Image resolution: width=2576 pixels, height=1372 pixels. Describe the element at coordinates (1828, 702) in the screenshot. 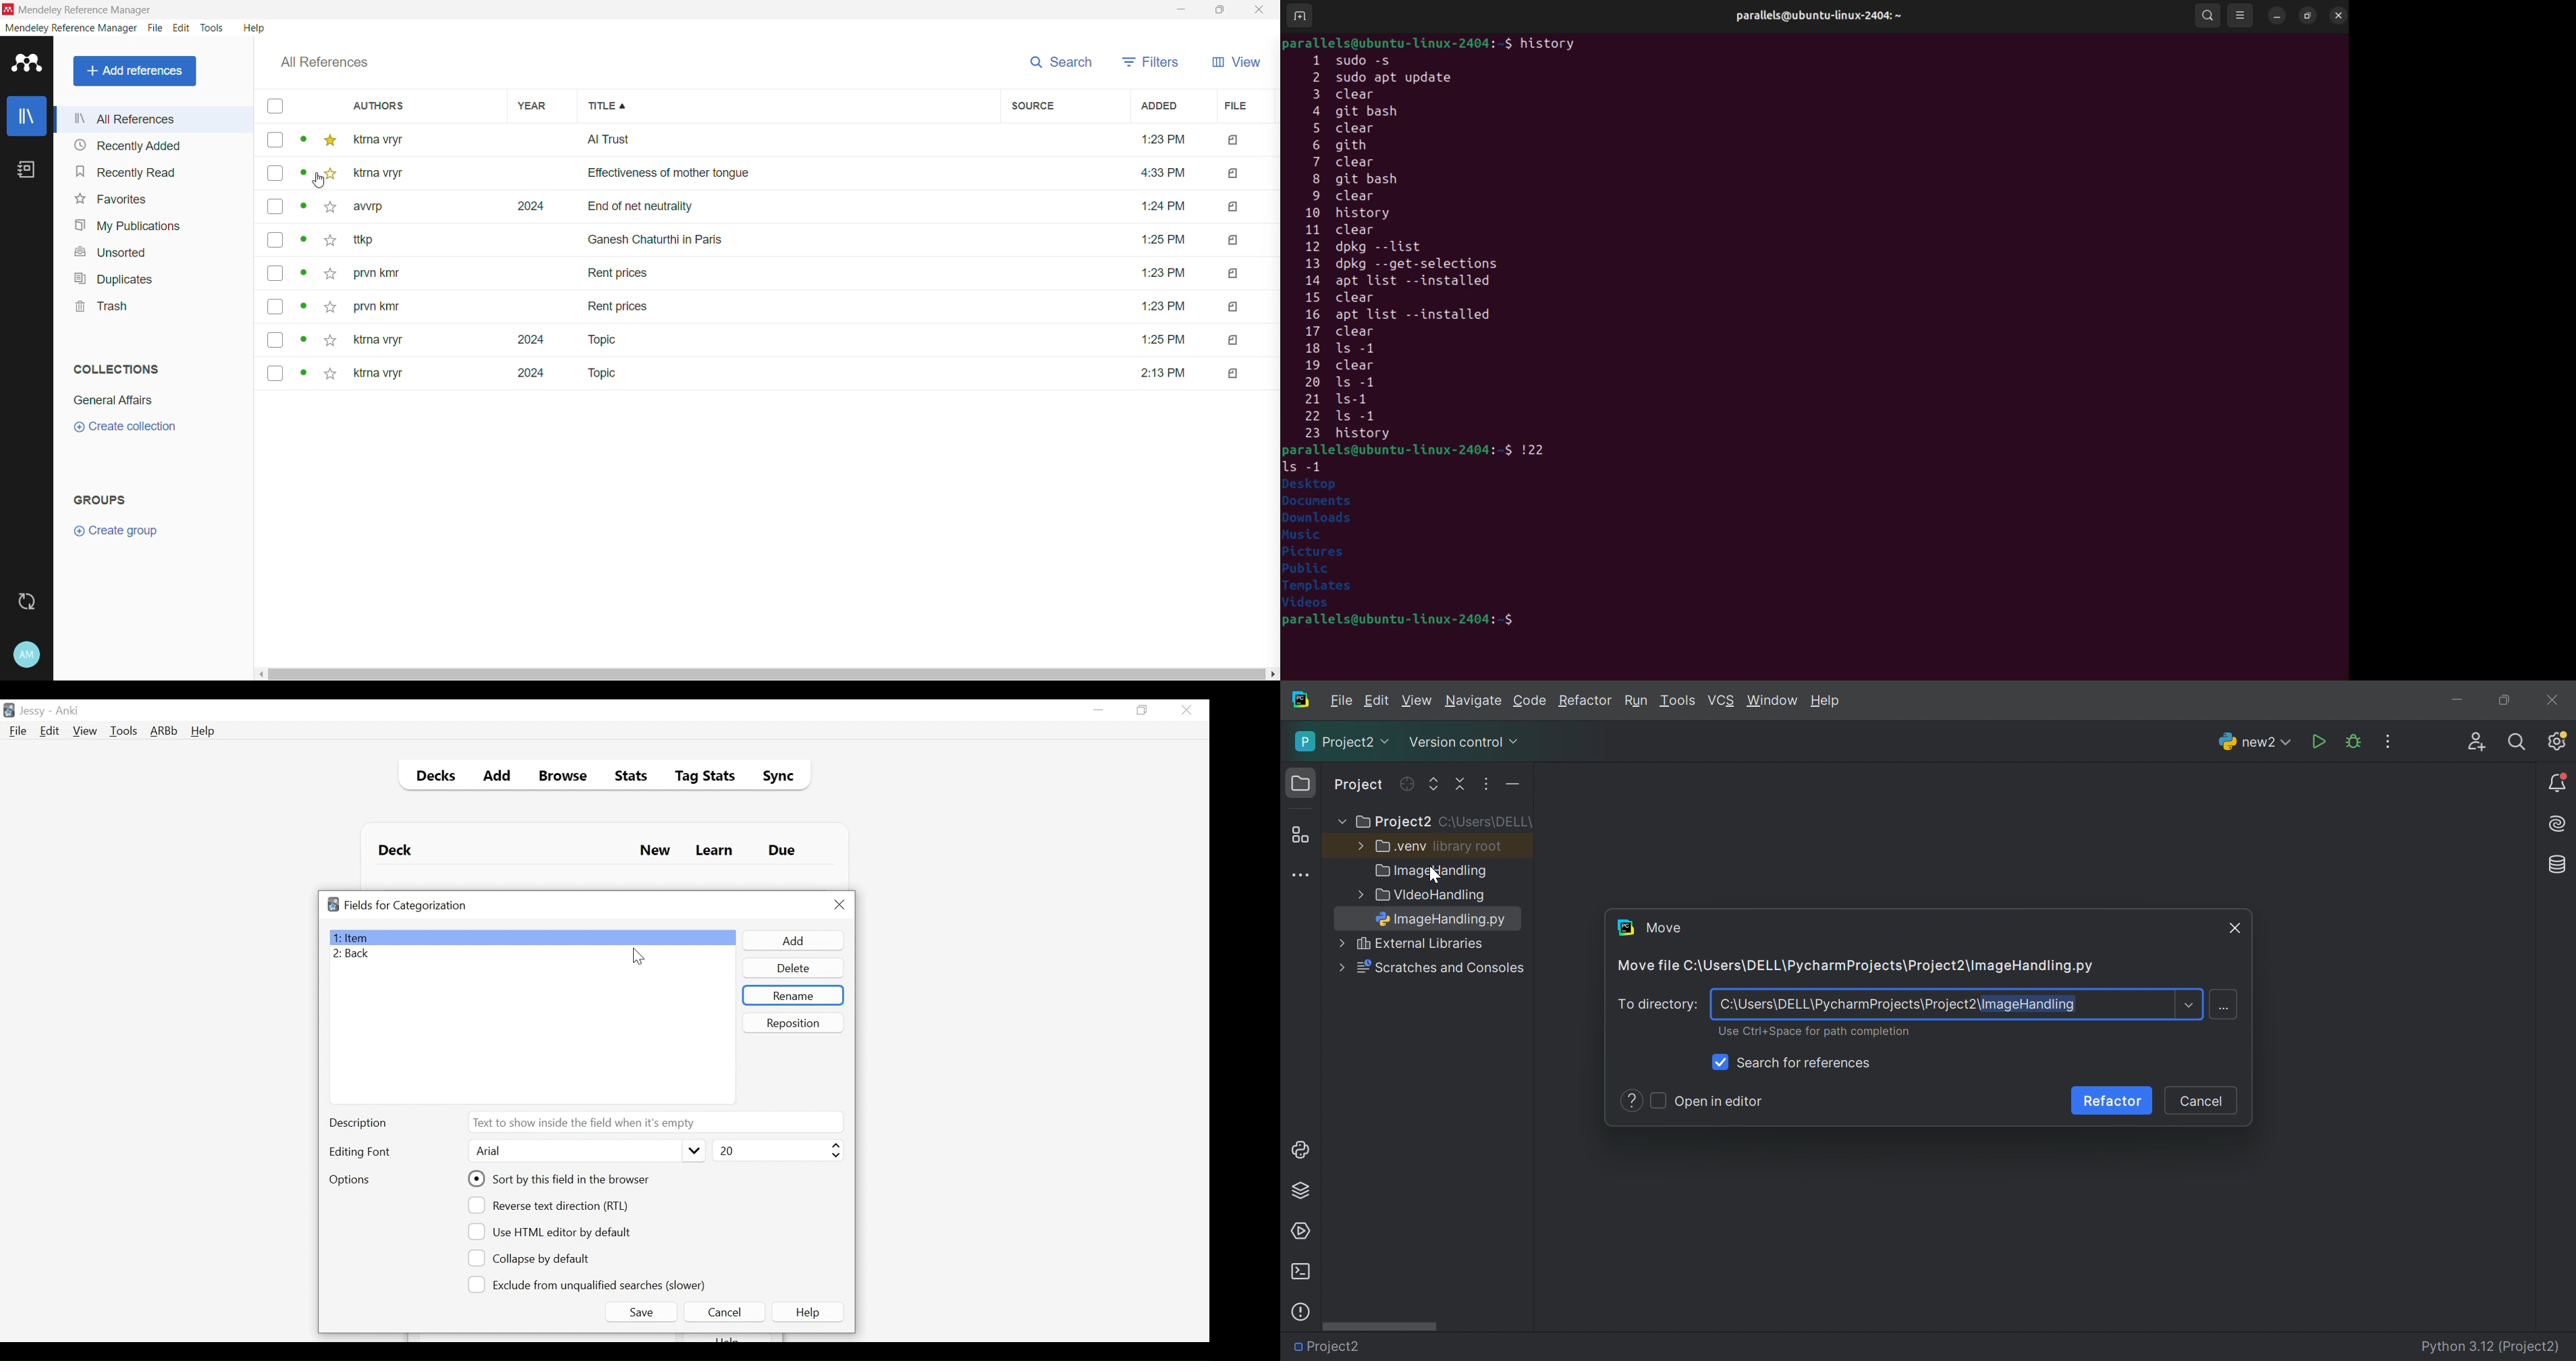

I see `Help` at that location.